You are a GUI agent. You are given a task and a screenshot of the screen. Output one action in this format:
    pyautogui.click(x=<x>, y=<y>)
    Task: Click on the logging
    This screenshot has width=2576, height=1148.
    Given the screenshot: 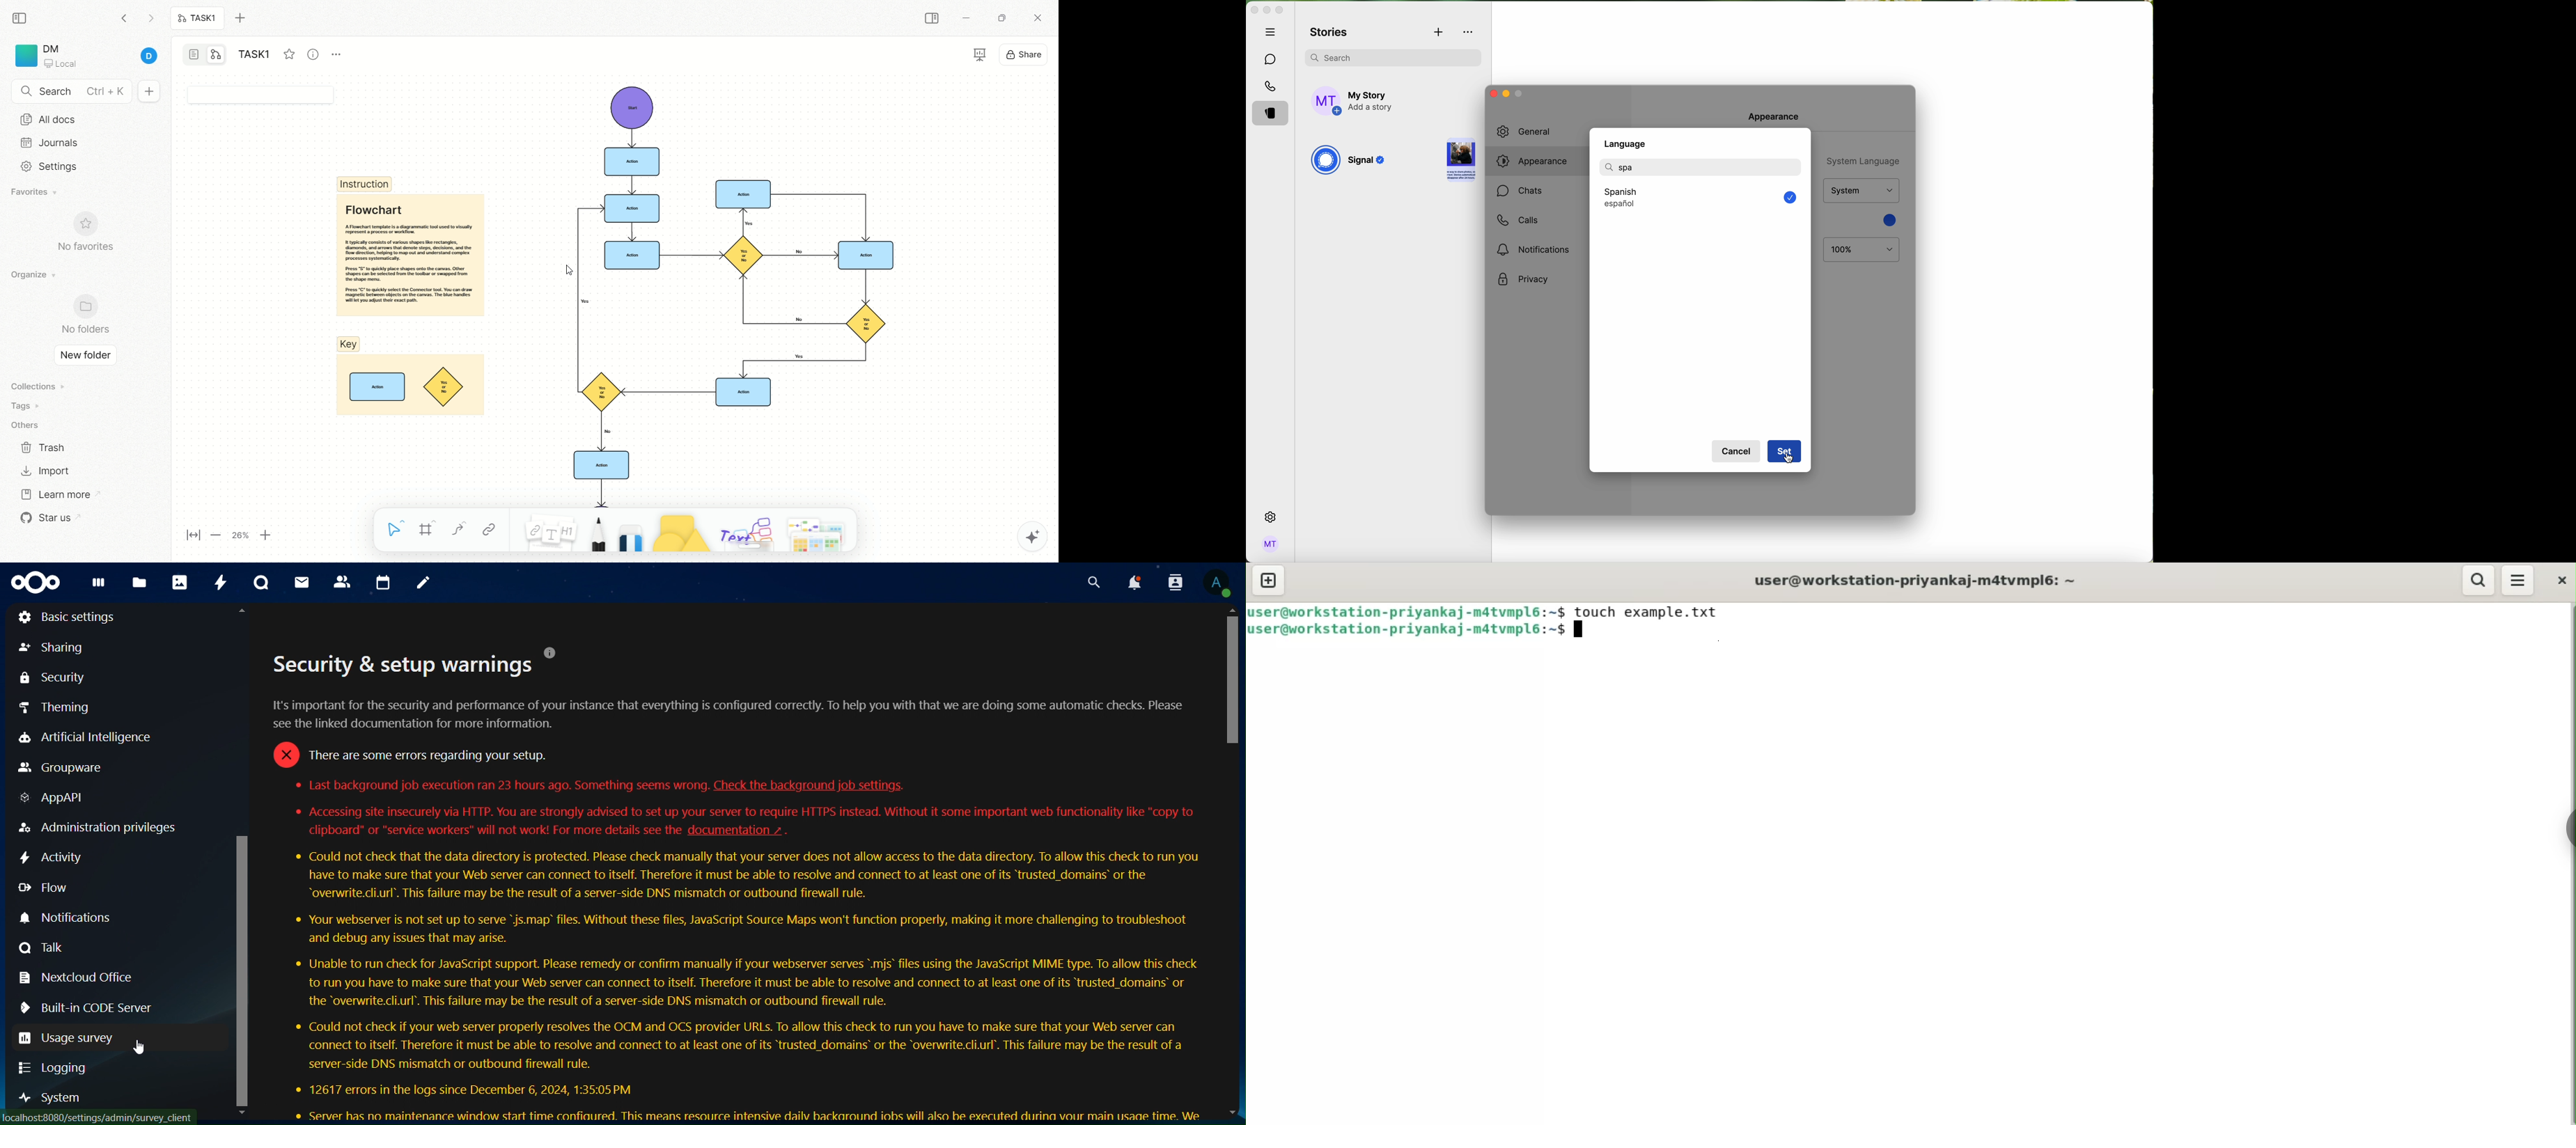 What is the action you would take?
    pyautogui.click(x=59, y=1067)
    